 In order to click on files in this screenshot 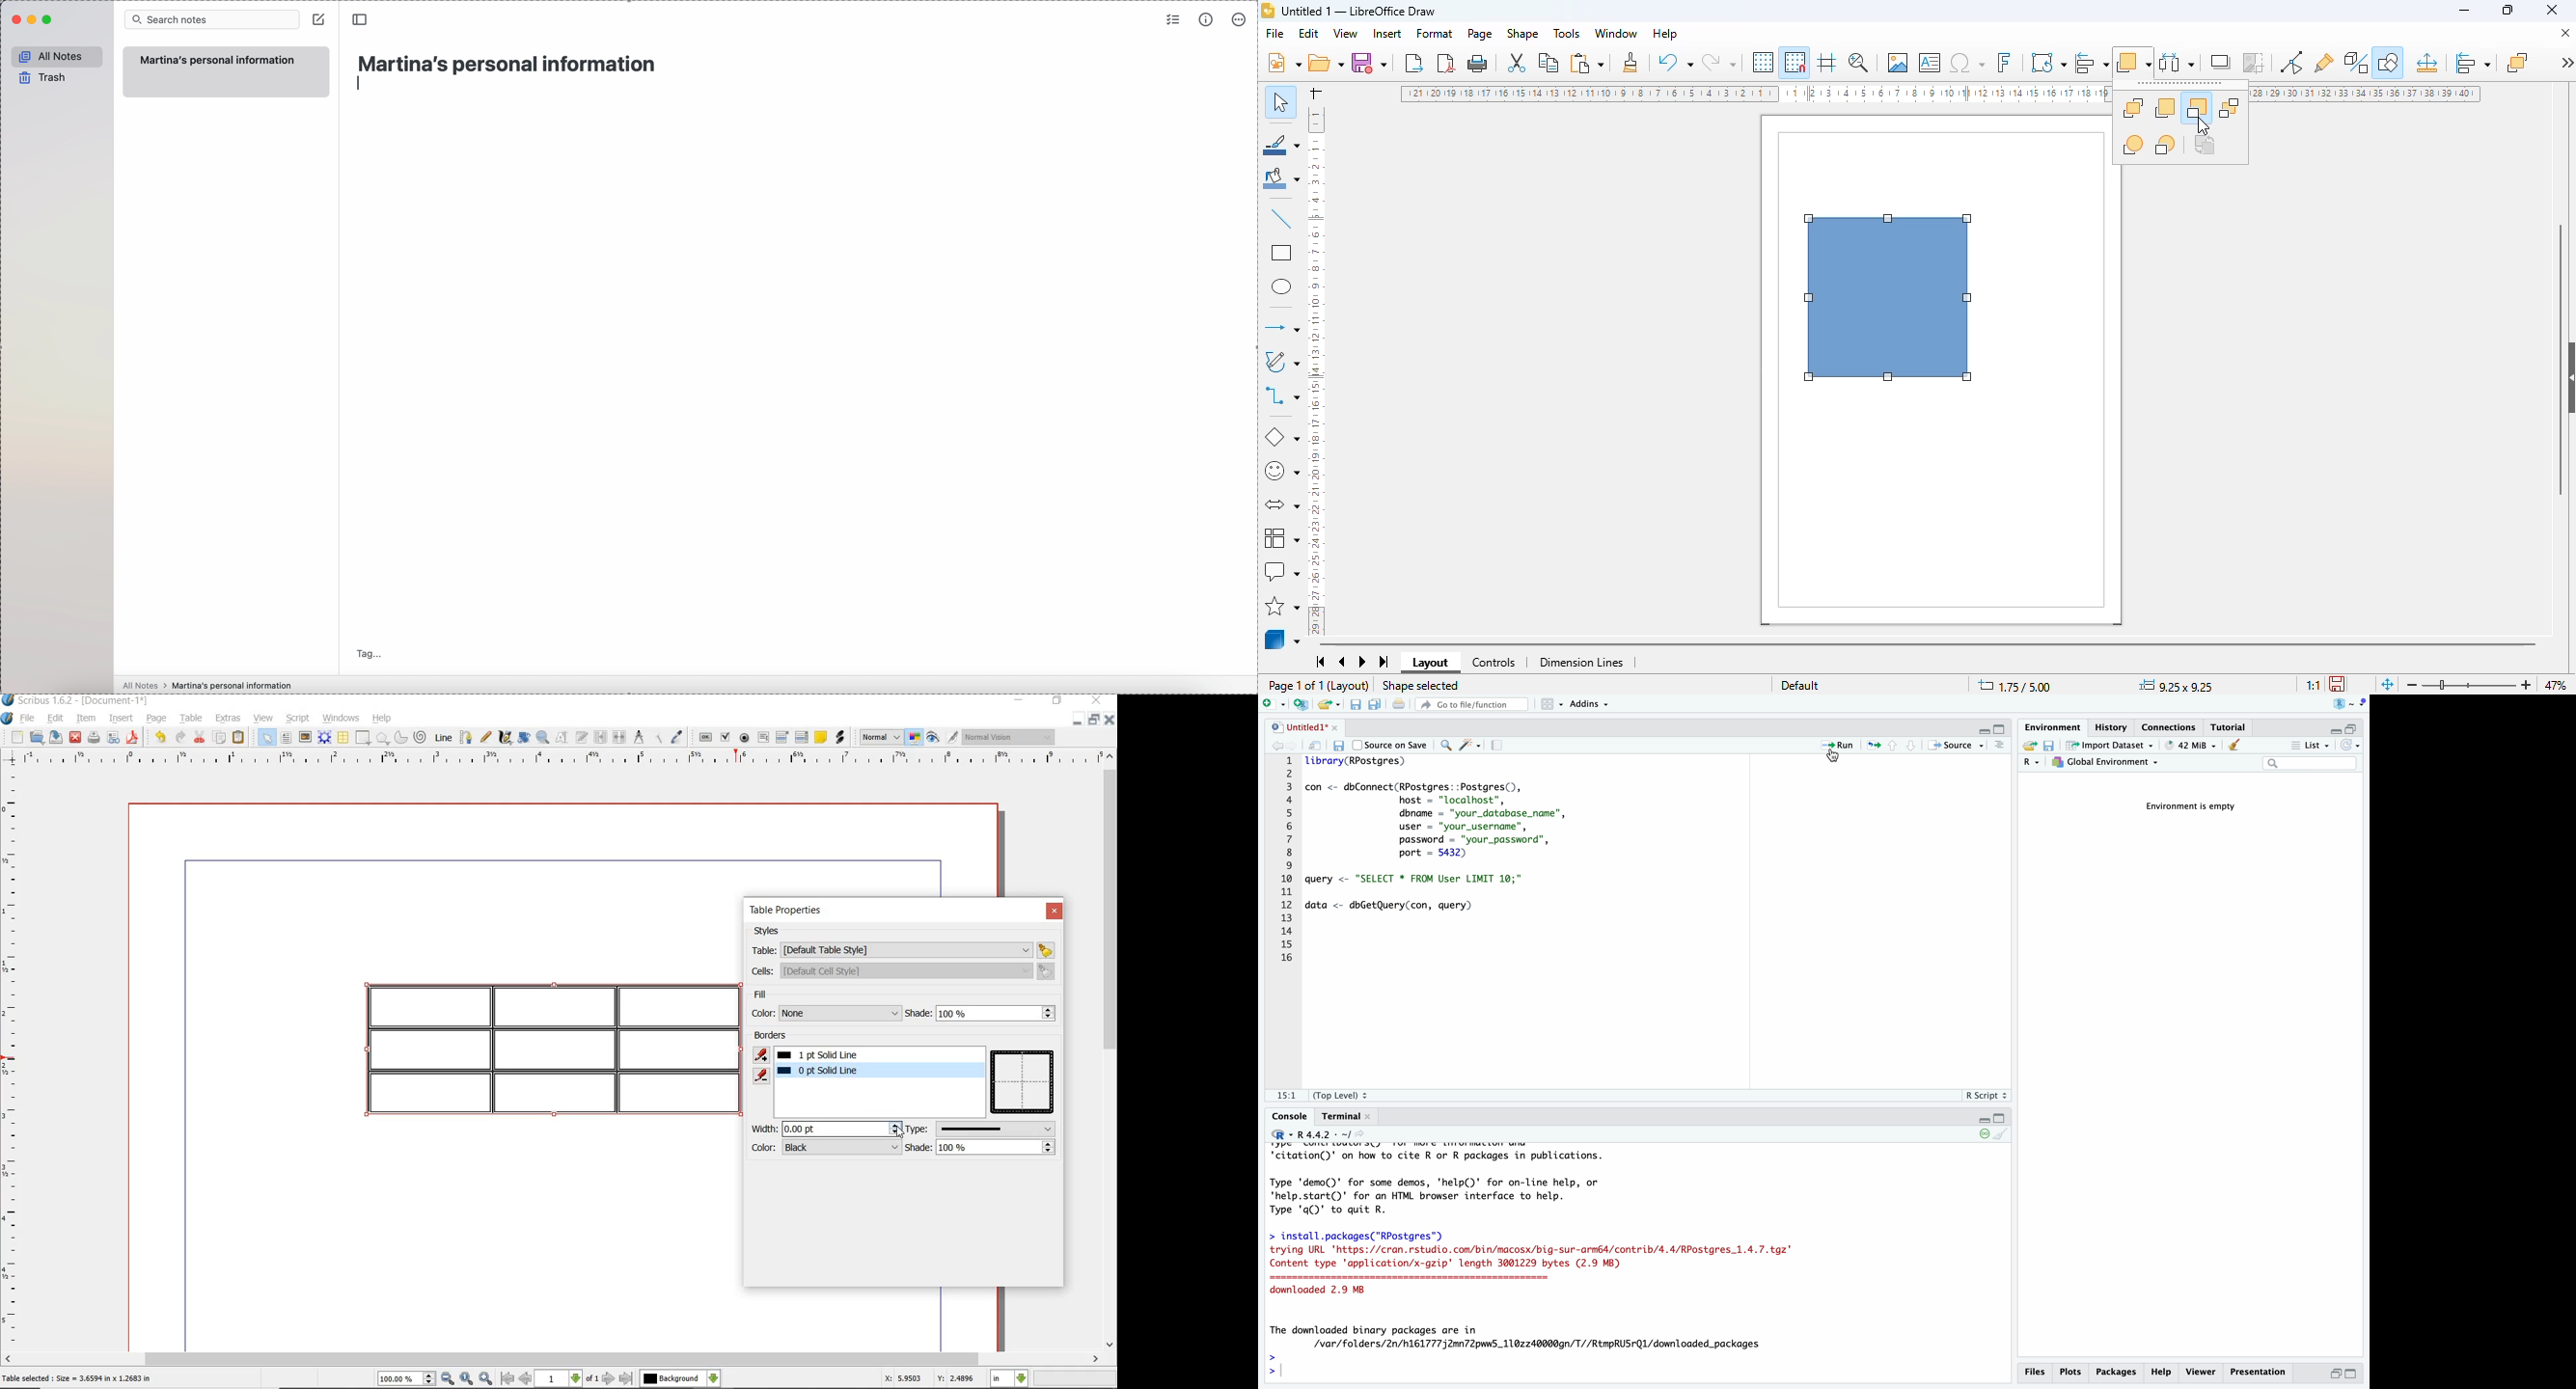, I will do `click(2036, 1372)`.